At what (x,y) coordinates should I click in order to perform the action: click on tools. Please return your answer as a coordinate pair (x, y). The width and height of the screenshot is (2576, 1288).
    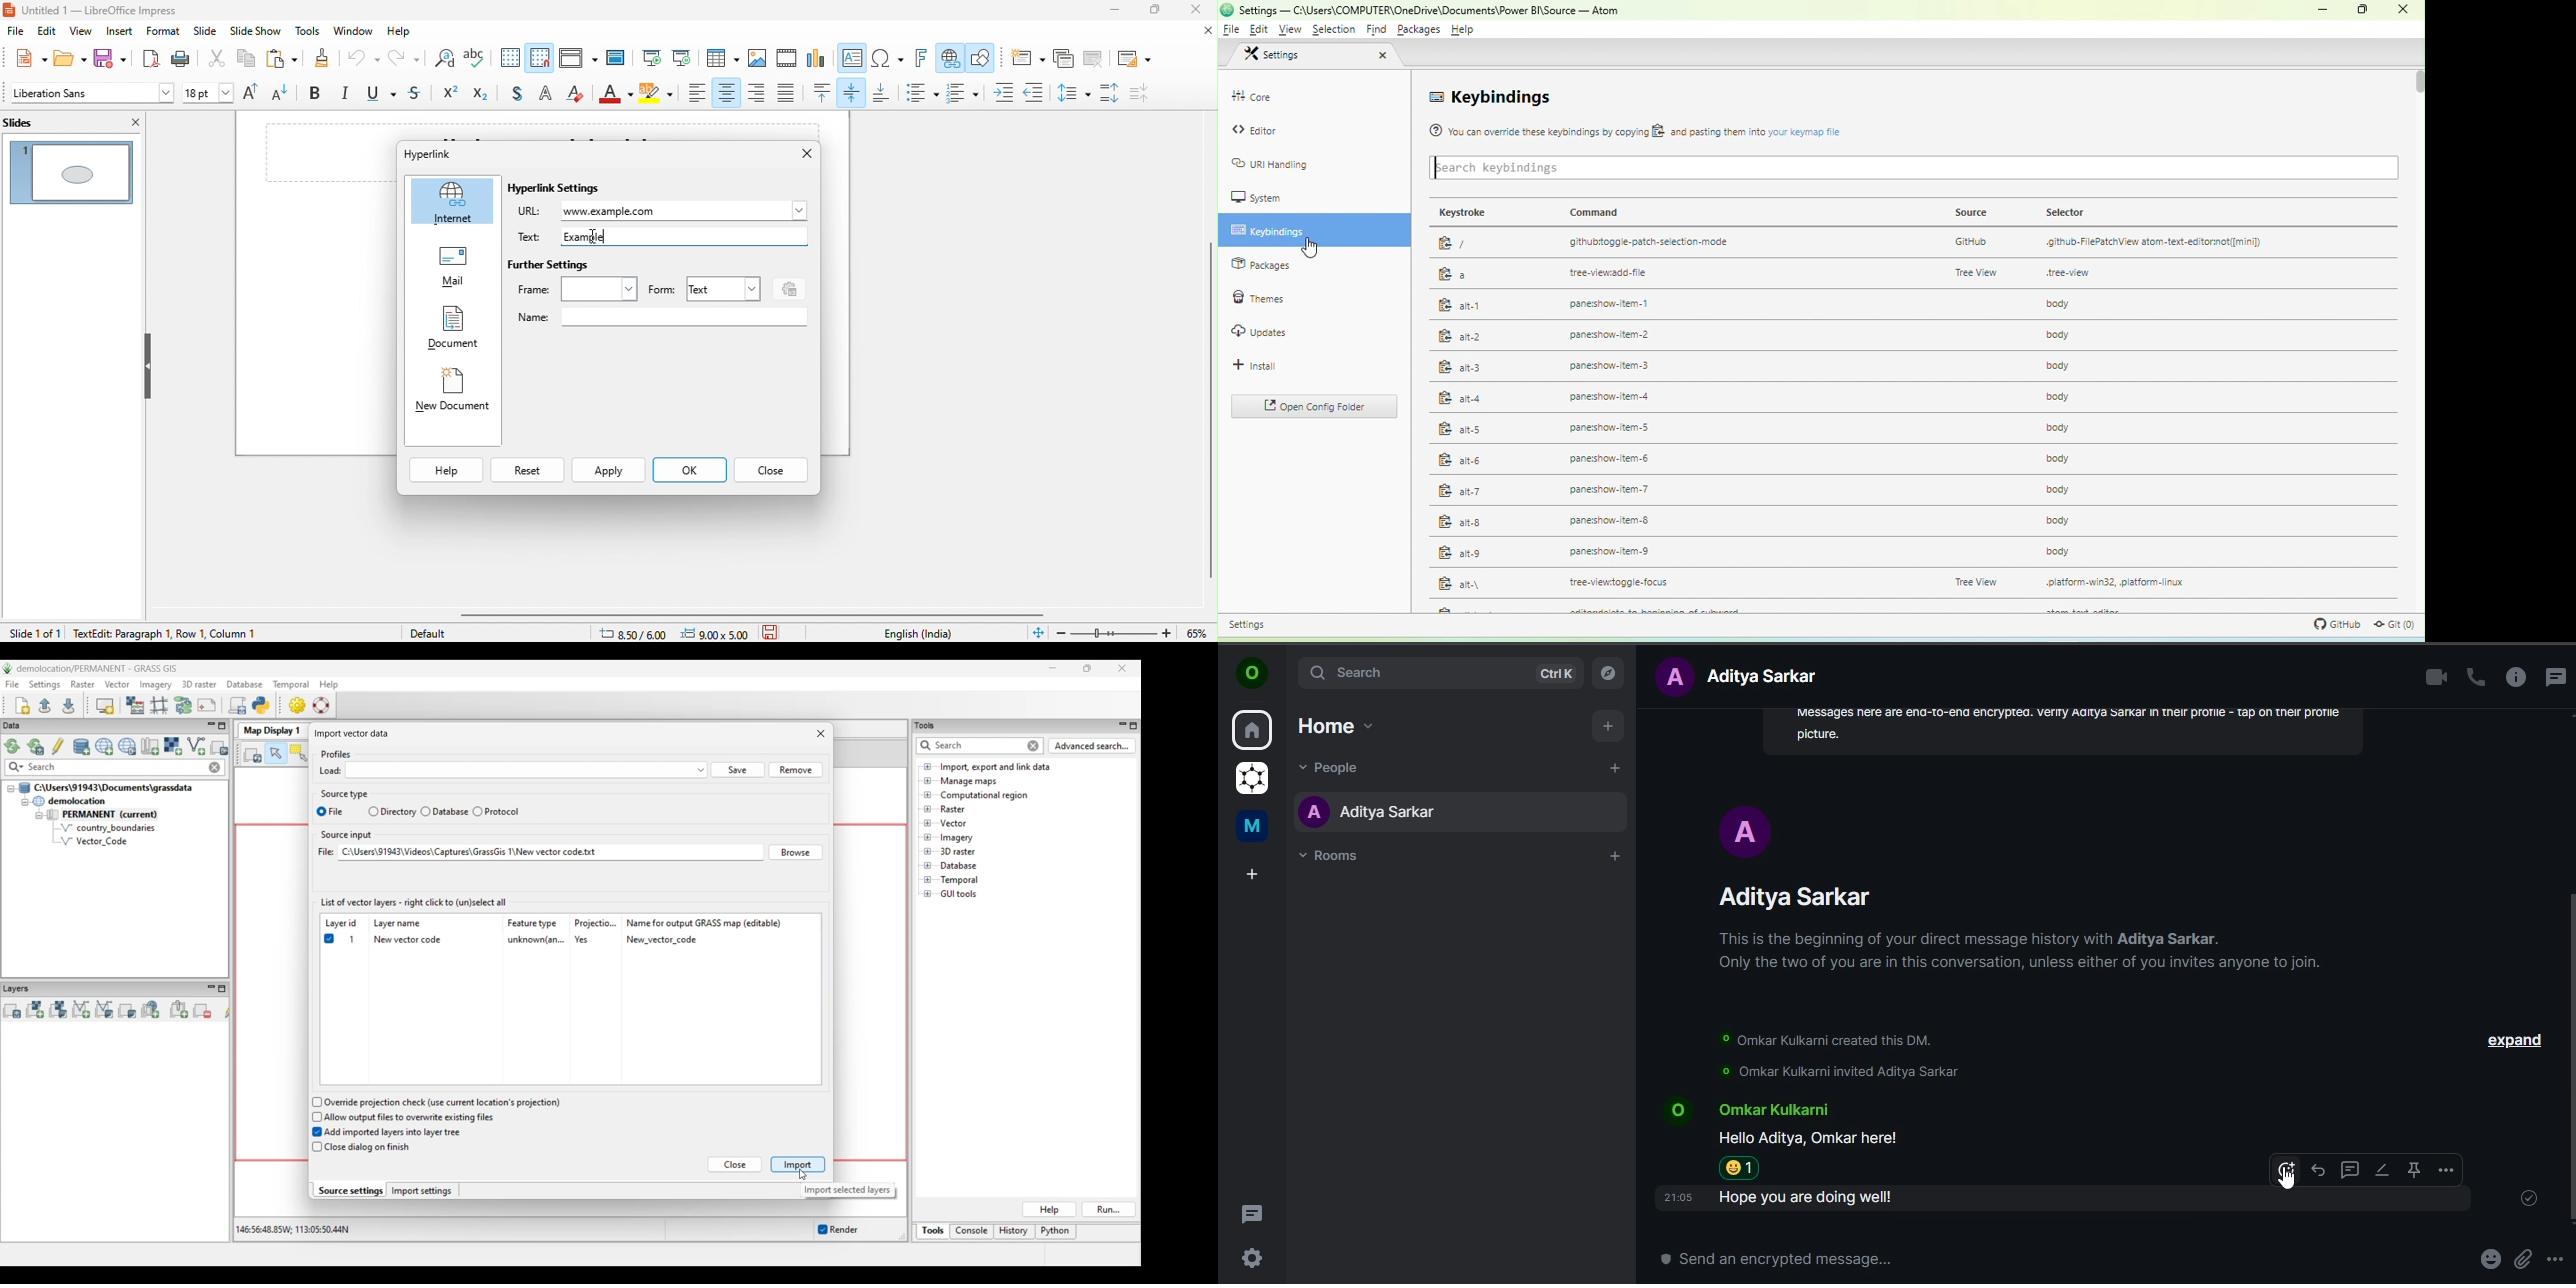
    Looking at the image, I should click on (306, 32).